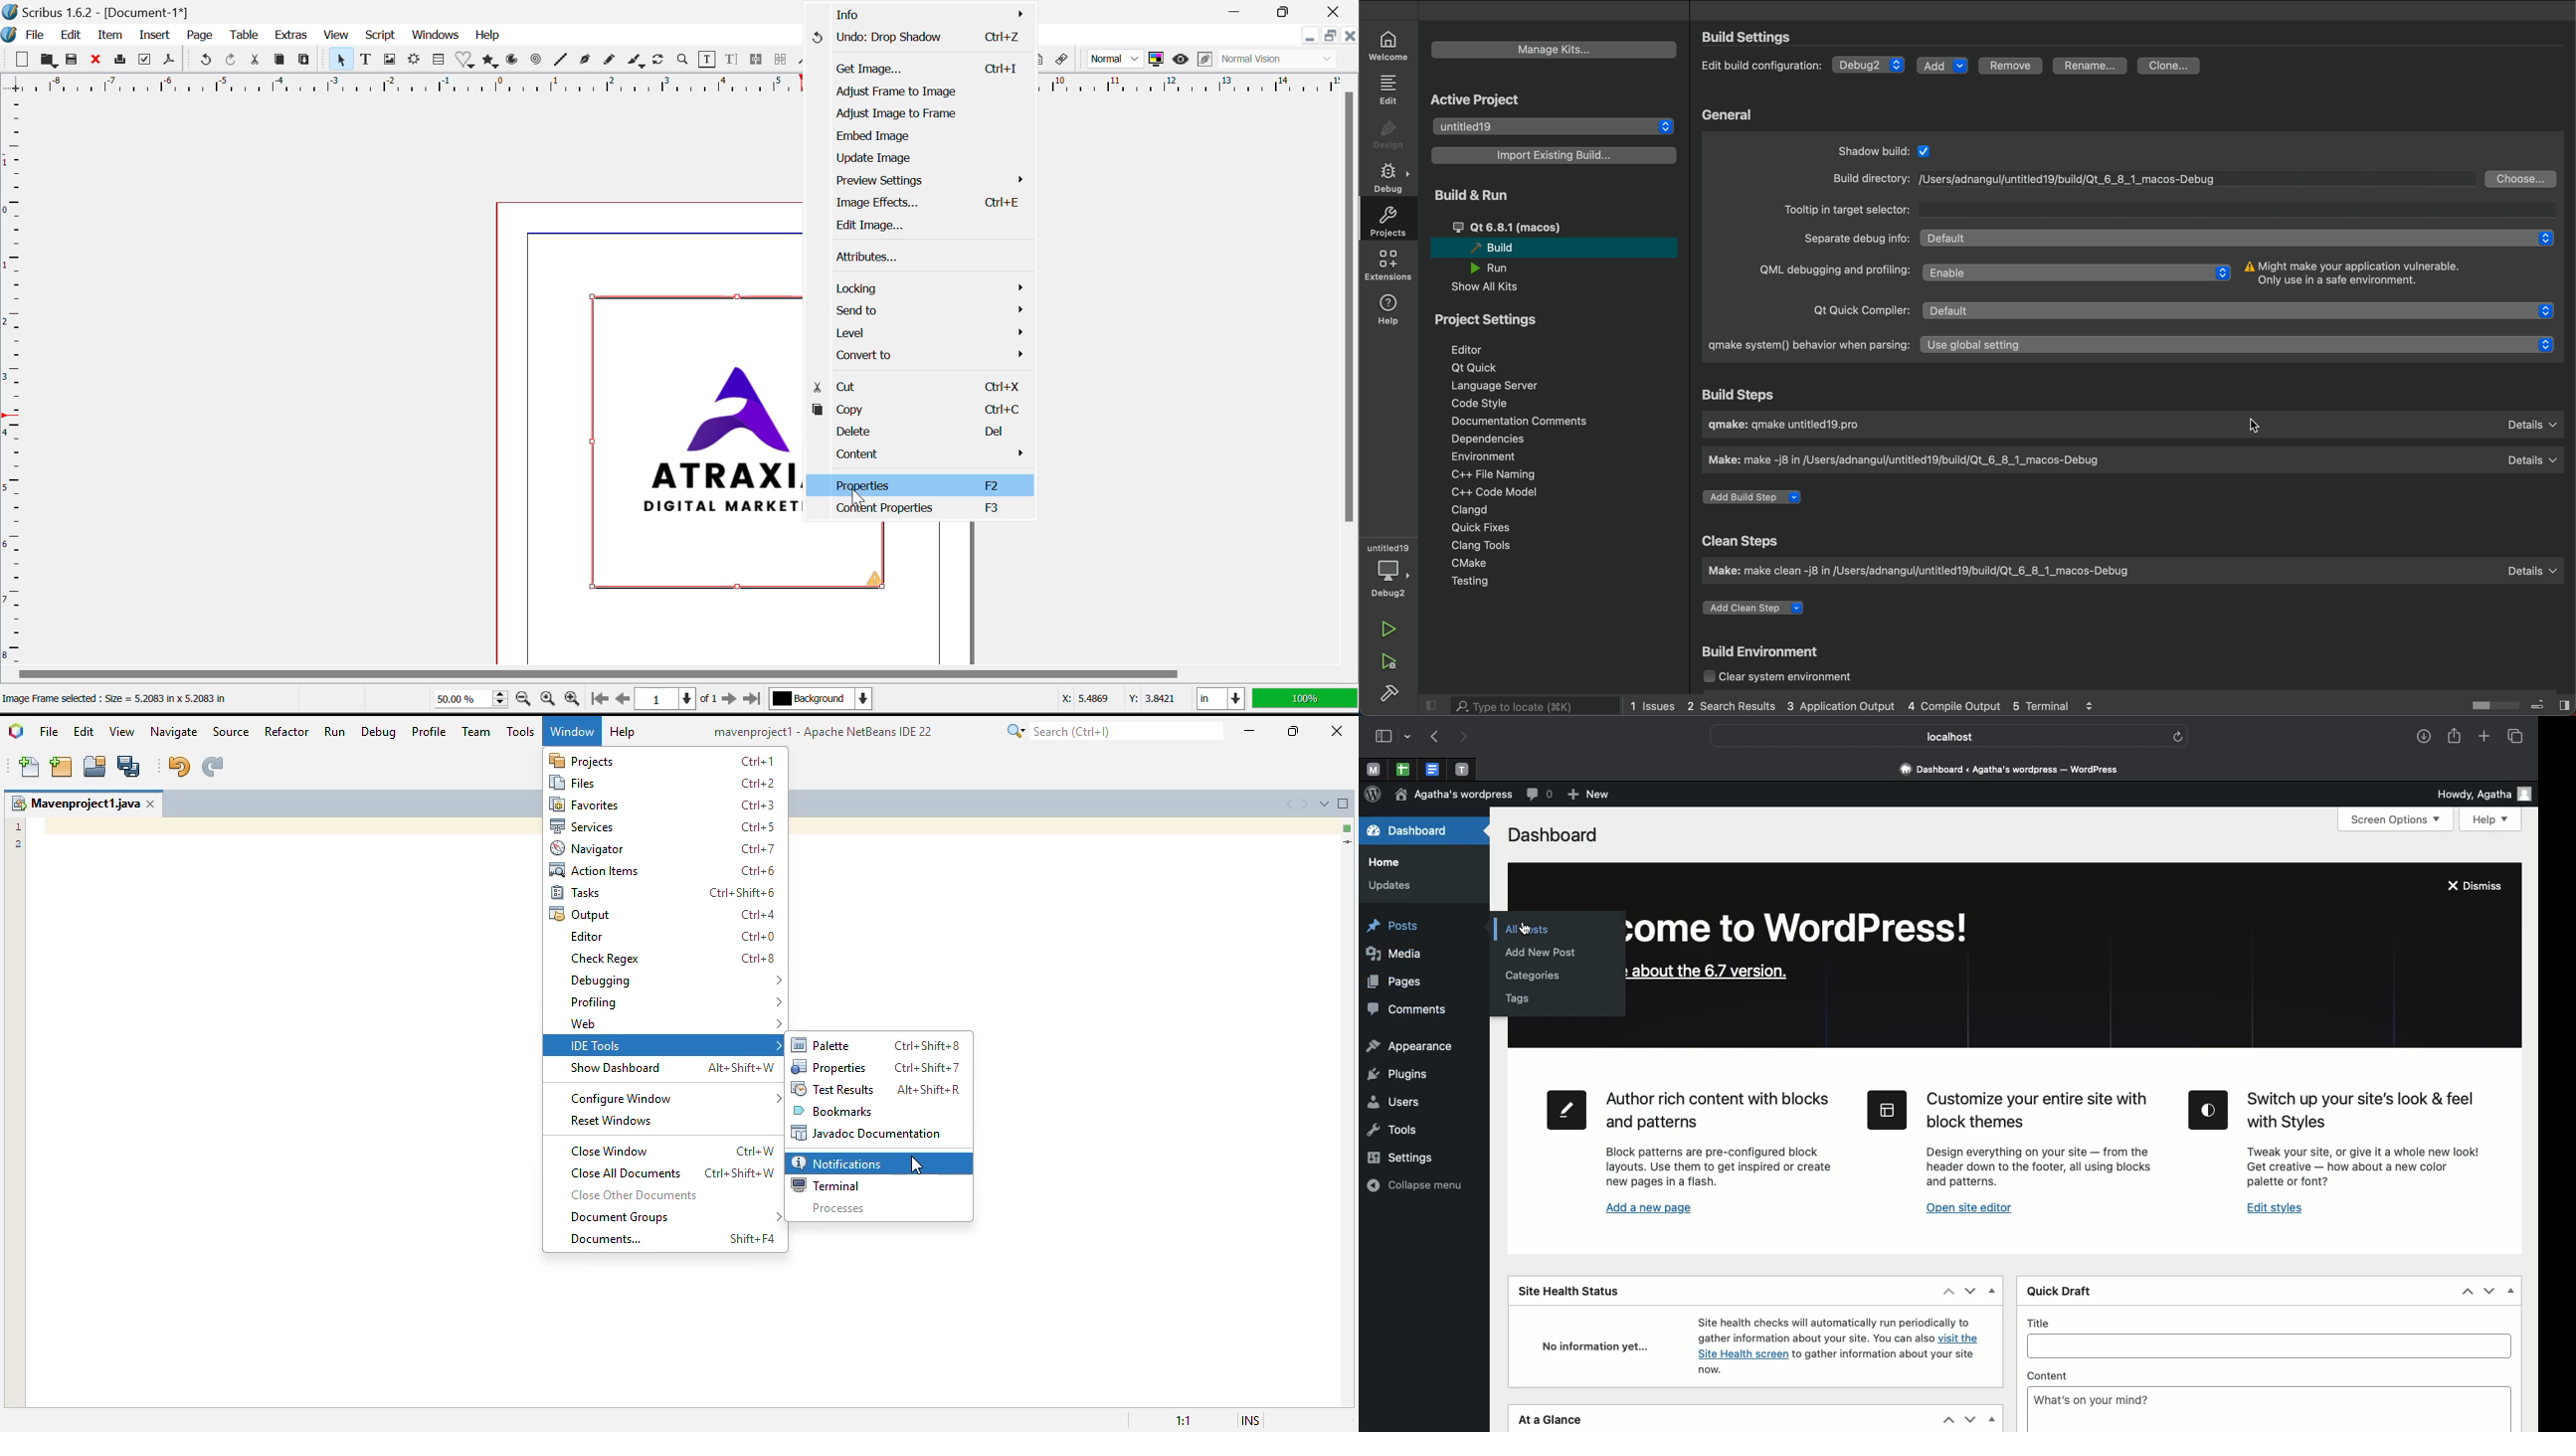 The image size is (2576, 1456). I want to click on View, so click(338, 36).